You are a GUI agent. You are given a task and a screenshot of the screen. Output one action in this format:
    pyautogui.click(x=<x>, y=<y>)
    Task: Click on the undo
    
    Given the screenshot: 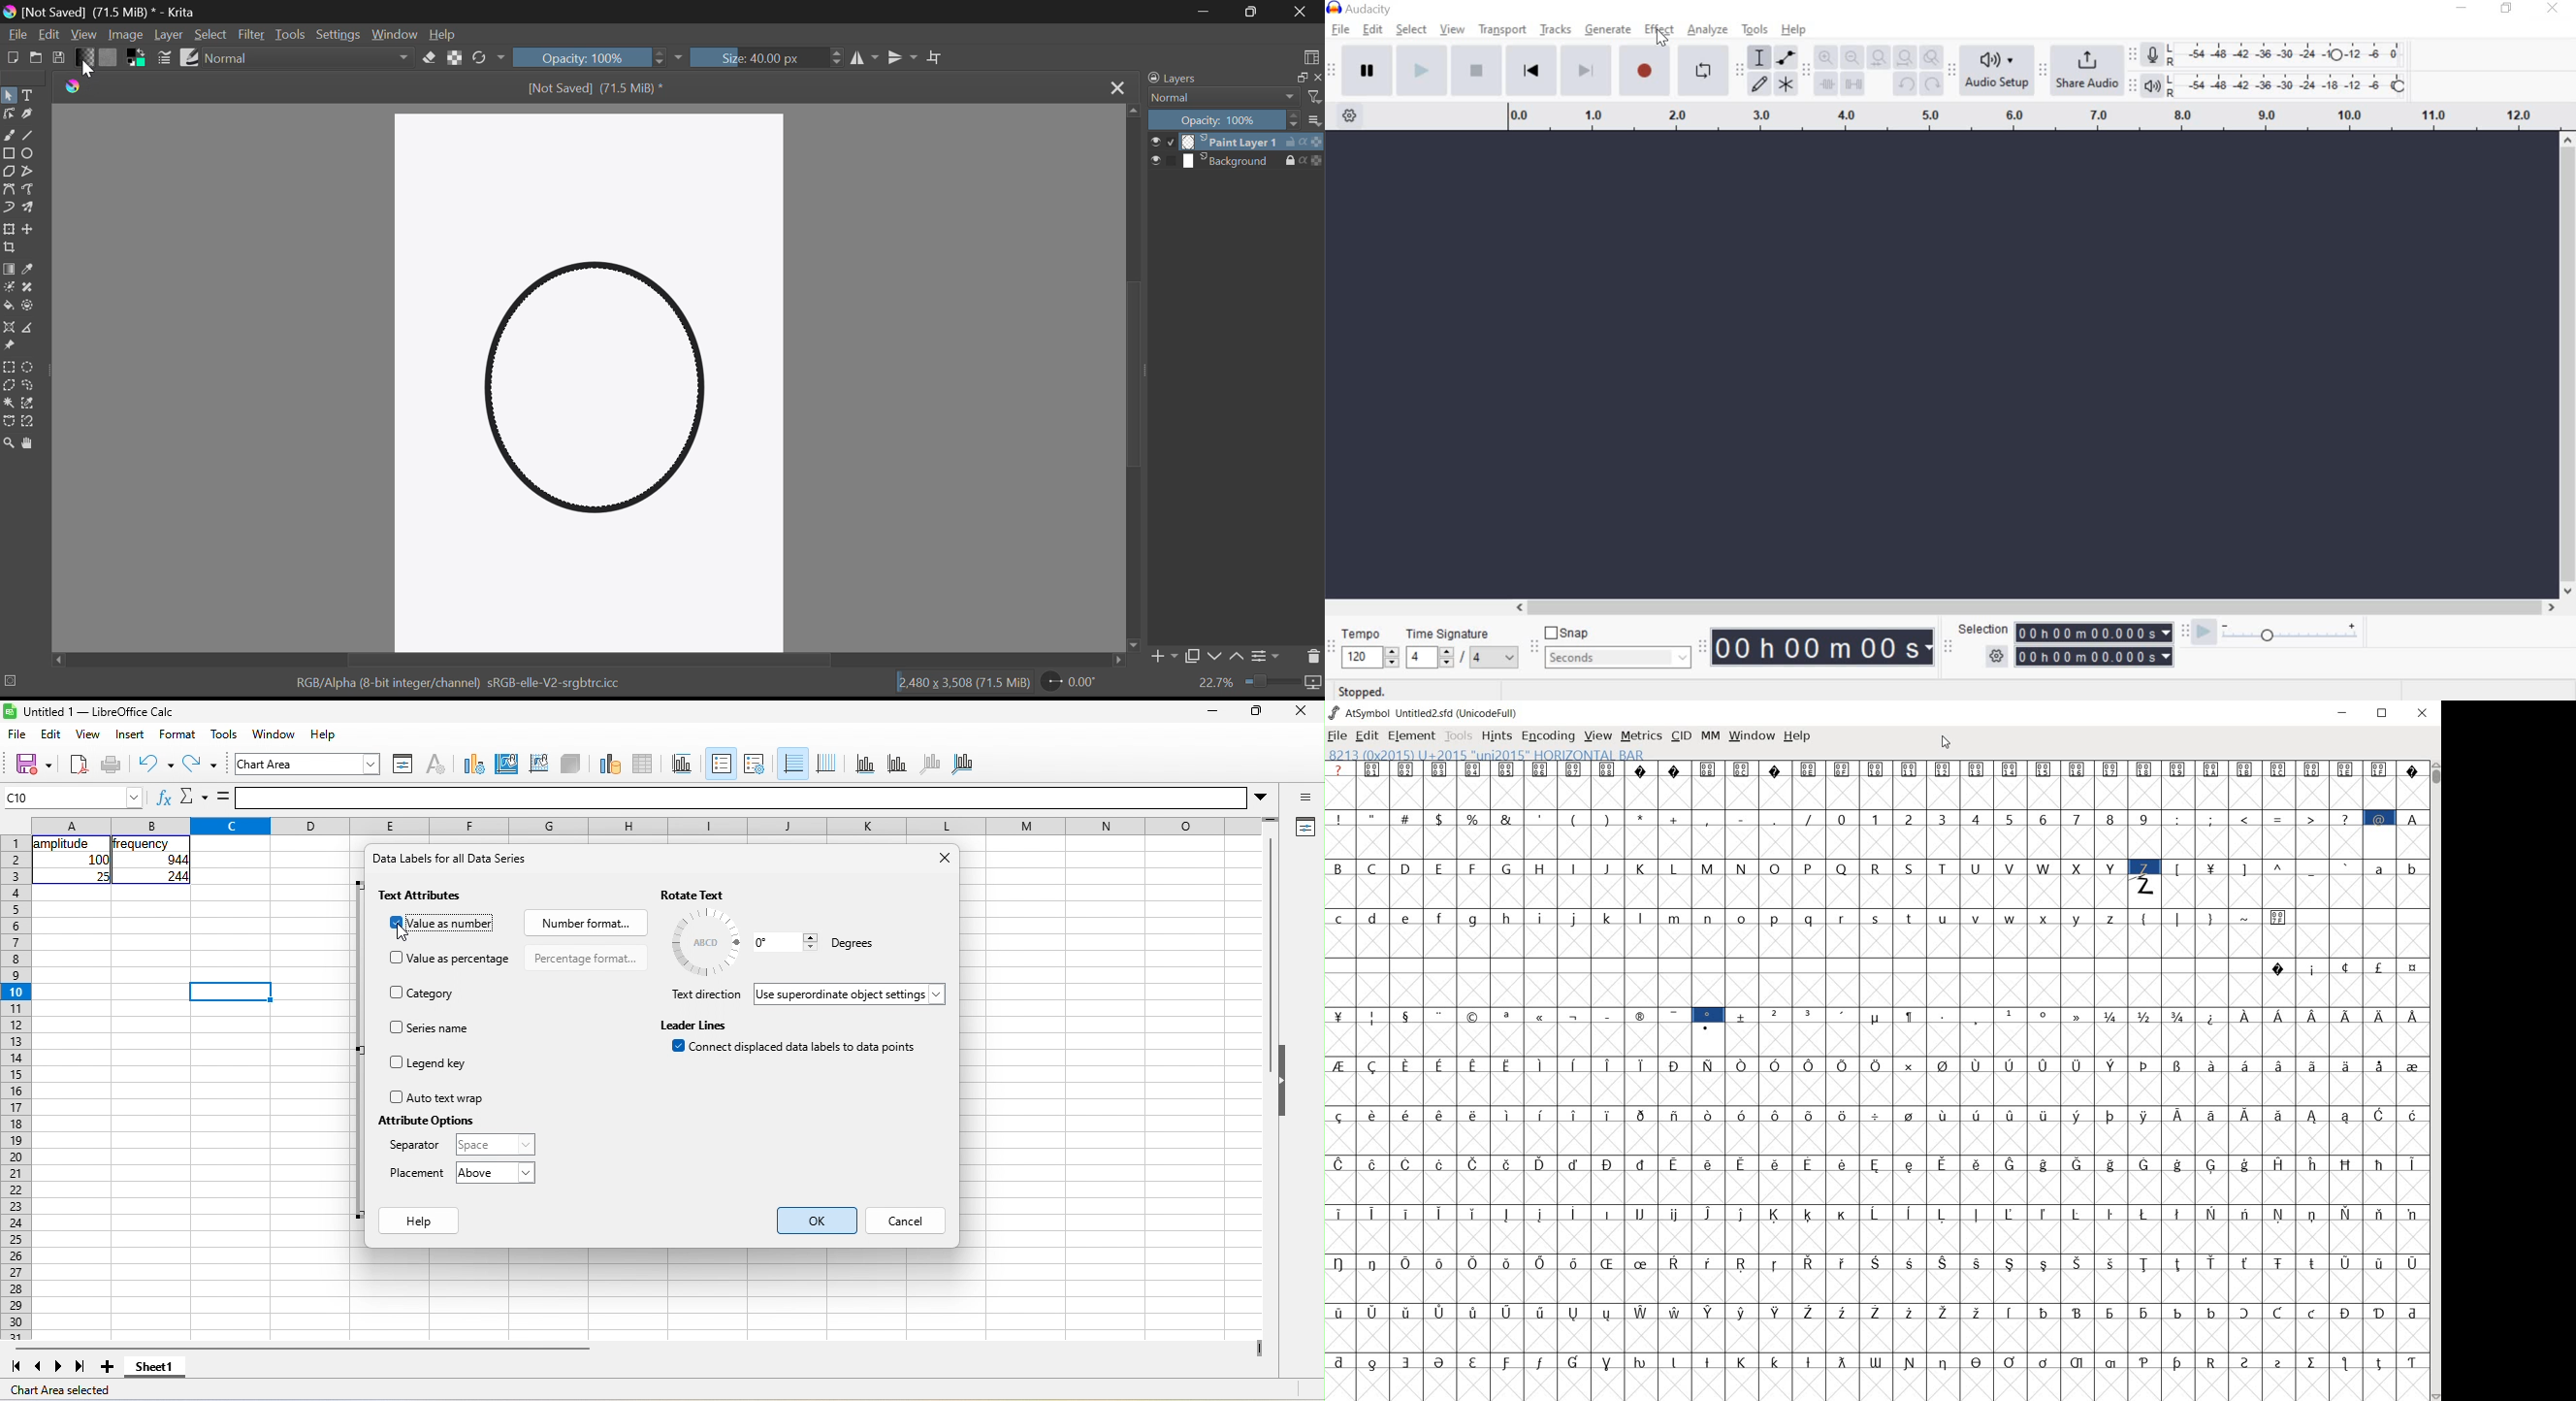 What is the action you would take?
    pyautogui.click(x=155, y=764)
    